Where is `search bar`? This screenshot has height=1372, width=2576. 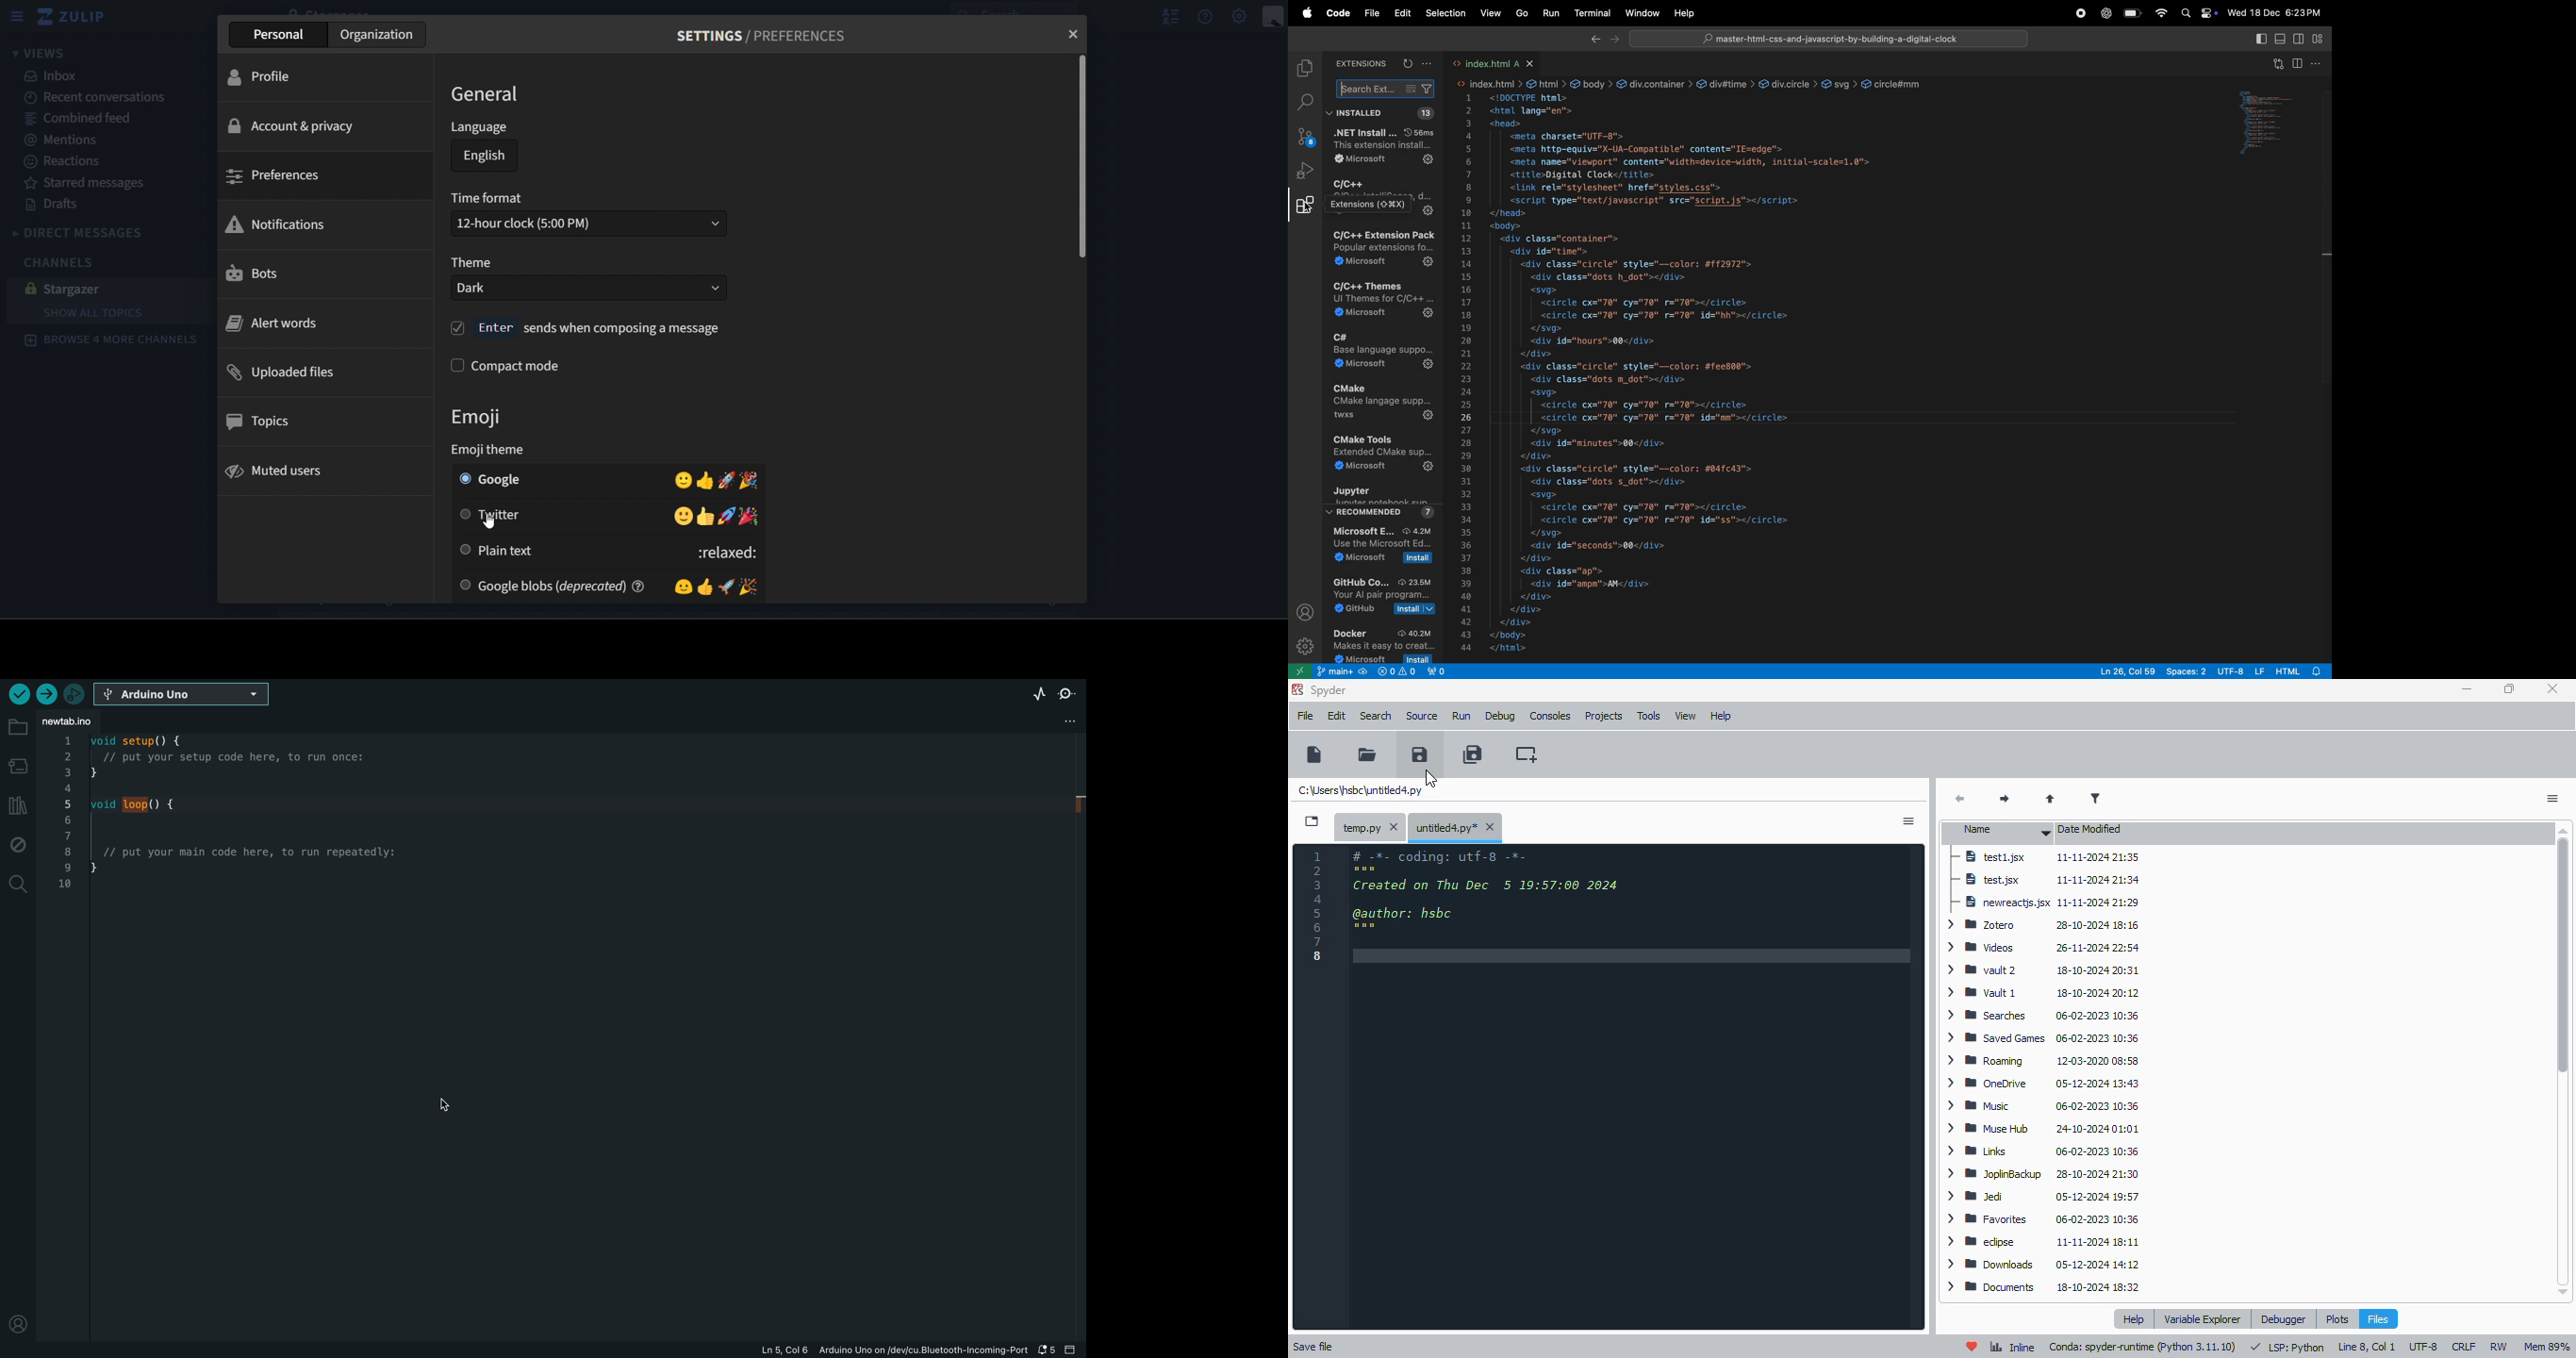 search bar is located at coordinates (1826, 38).